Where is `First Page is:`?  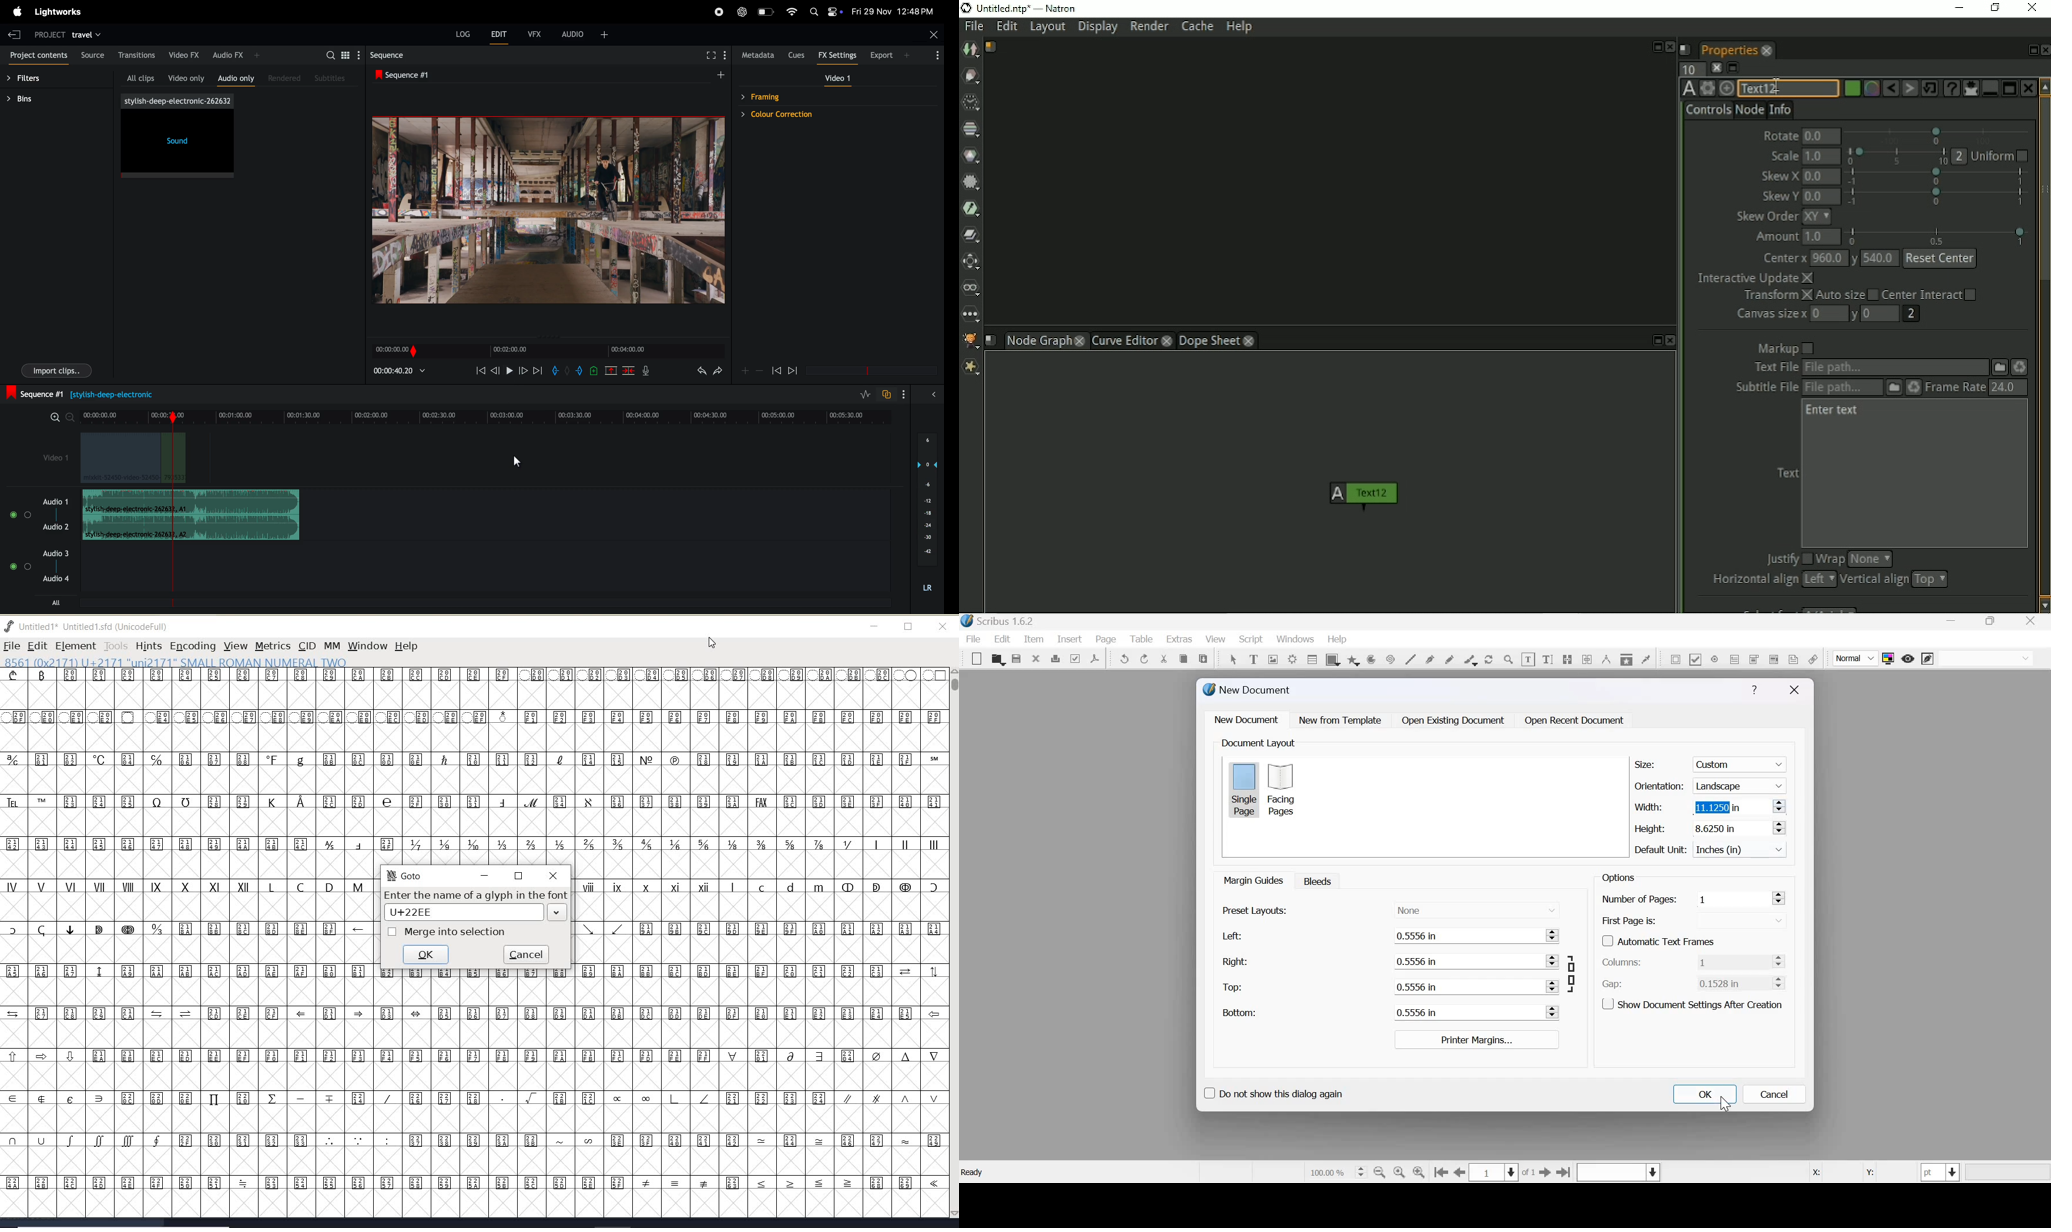
First Page is: is located at coordinates (1630, 920).